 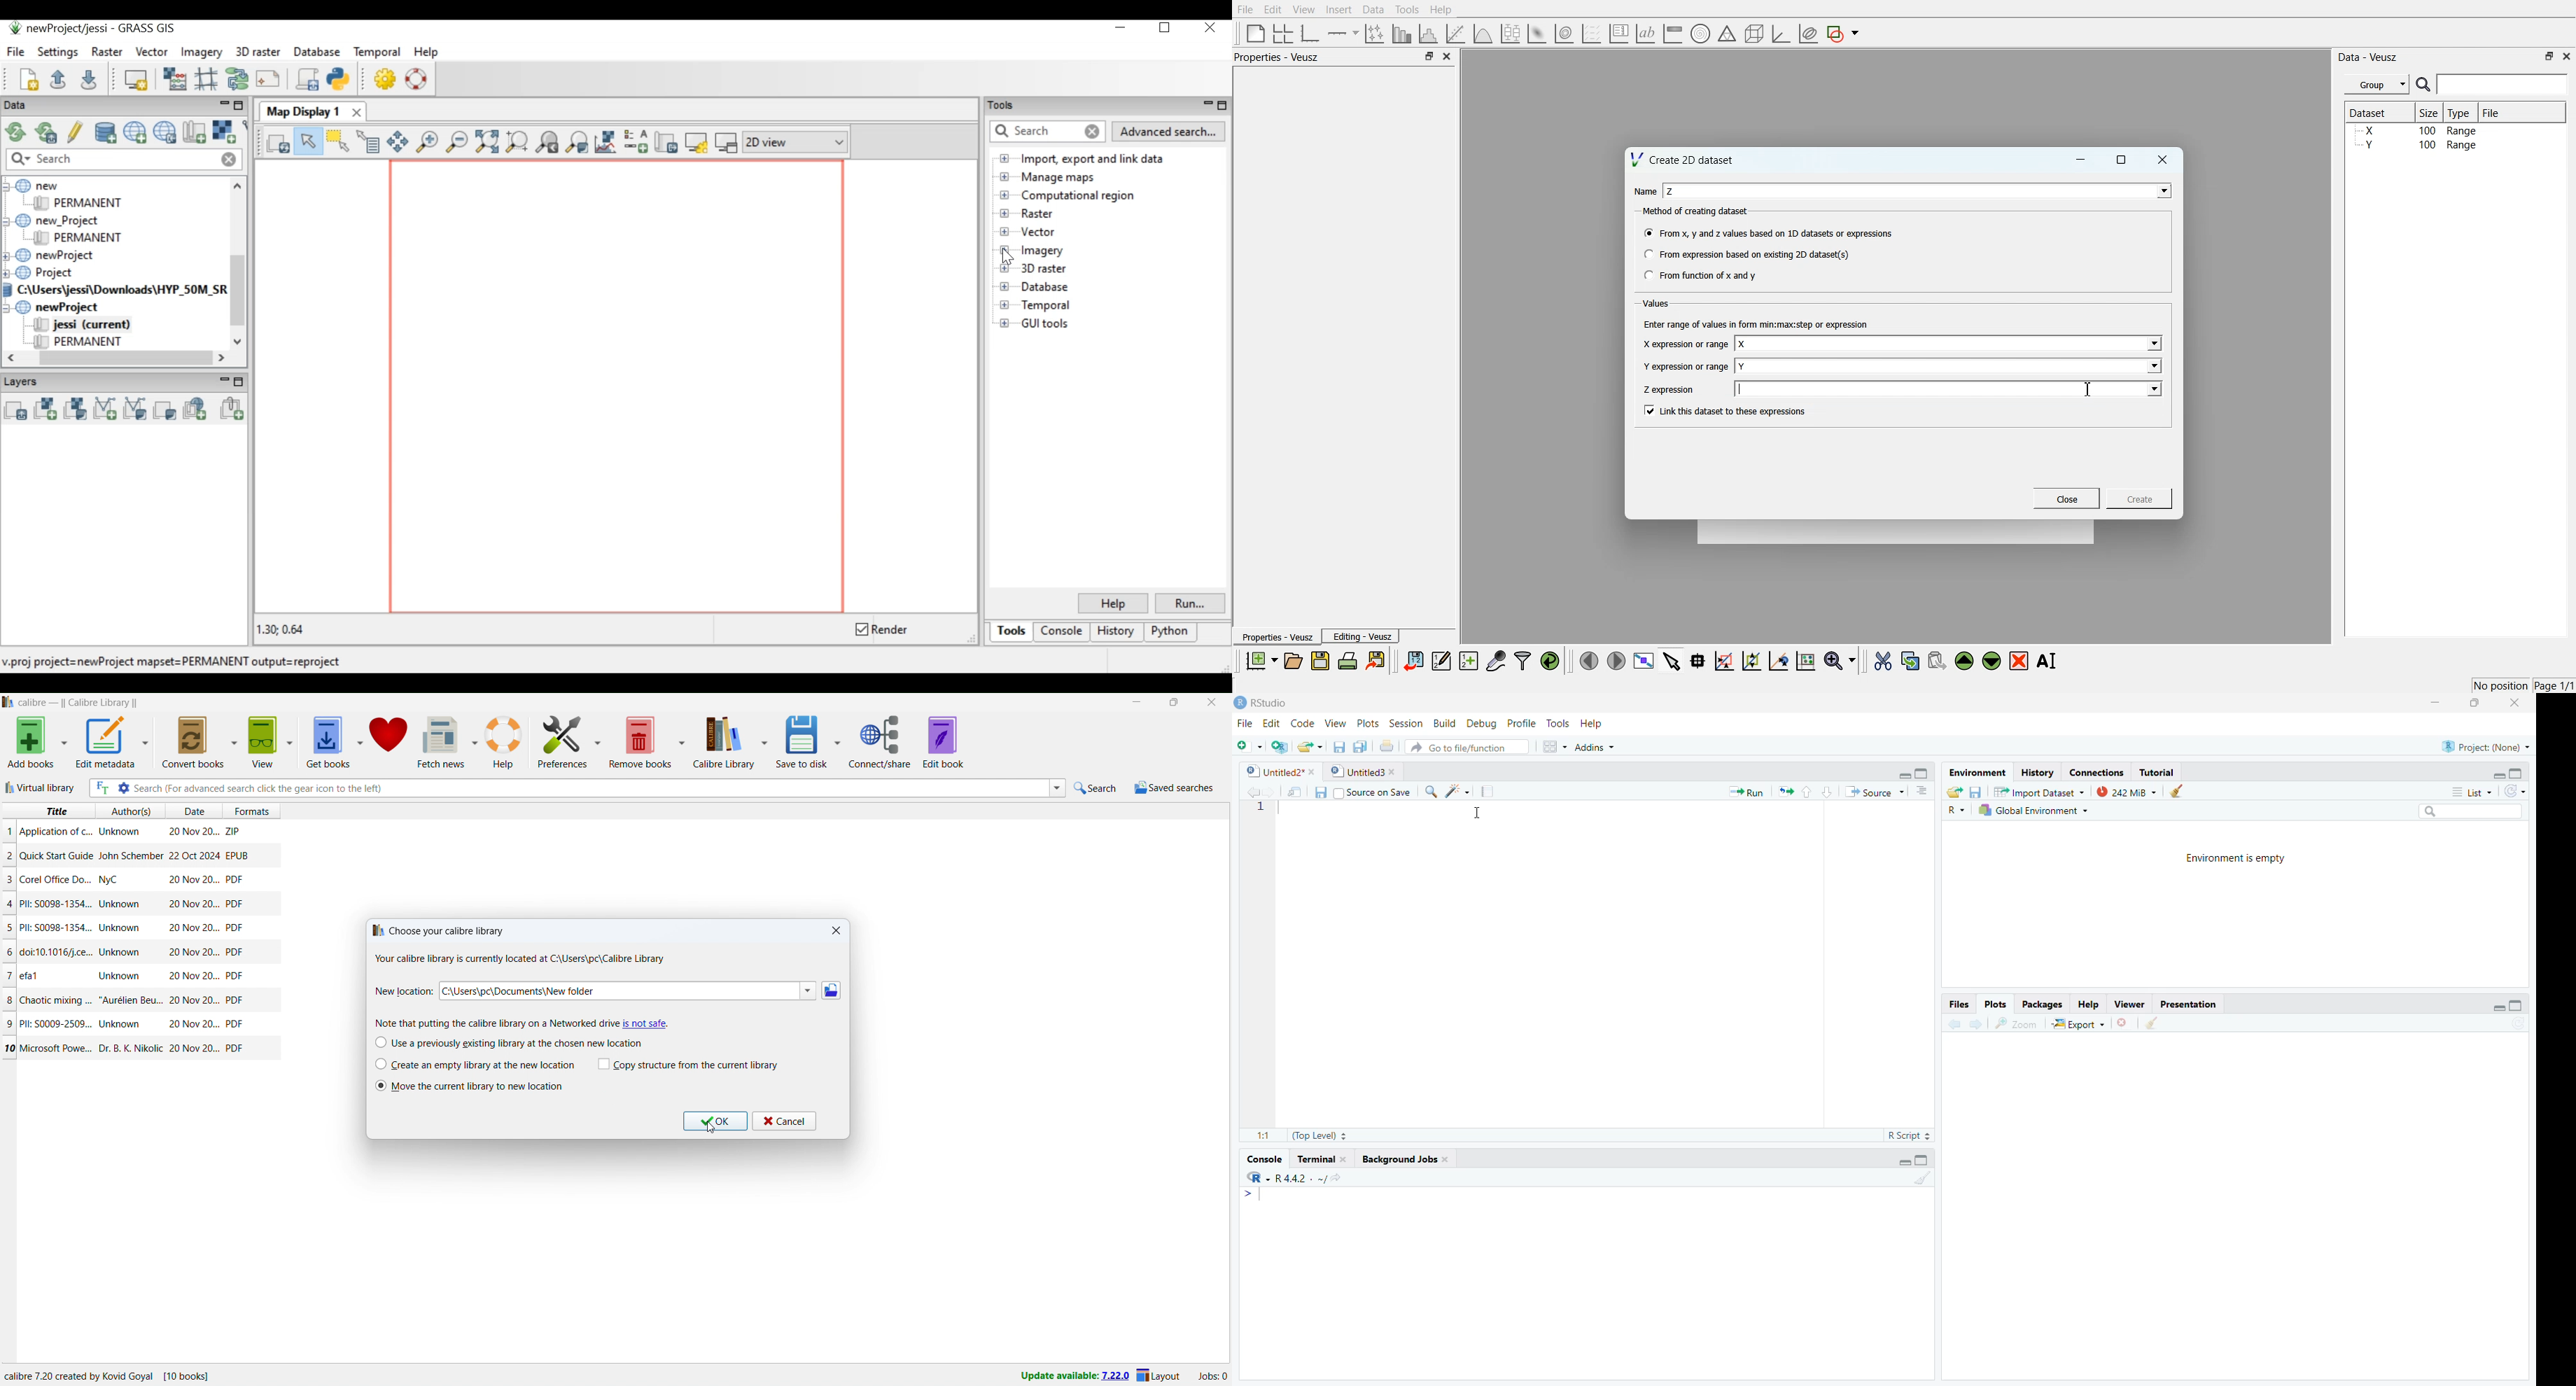 I want to click on Maximize, so click(x=2478, y=703).